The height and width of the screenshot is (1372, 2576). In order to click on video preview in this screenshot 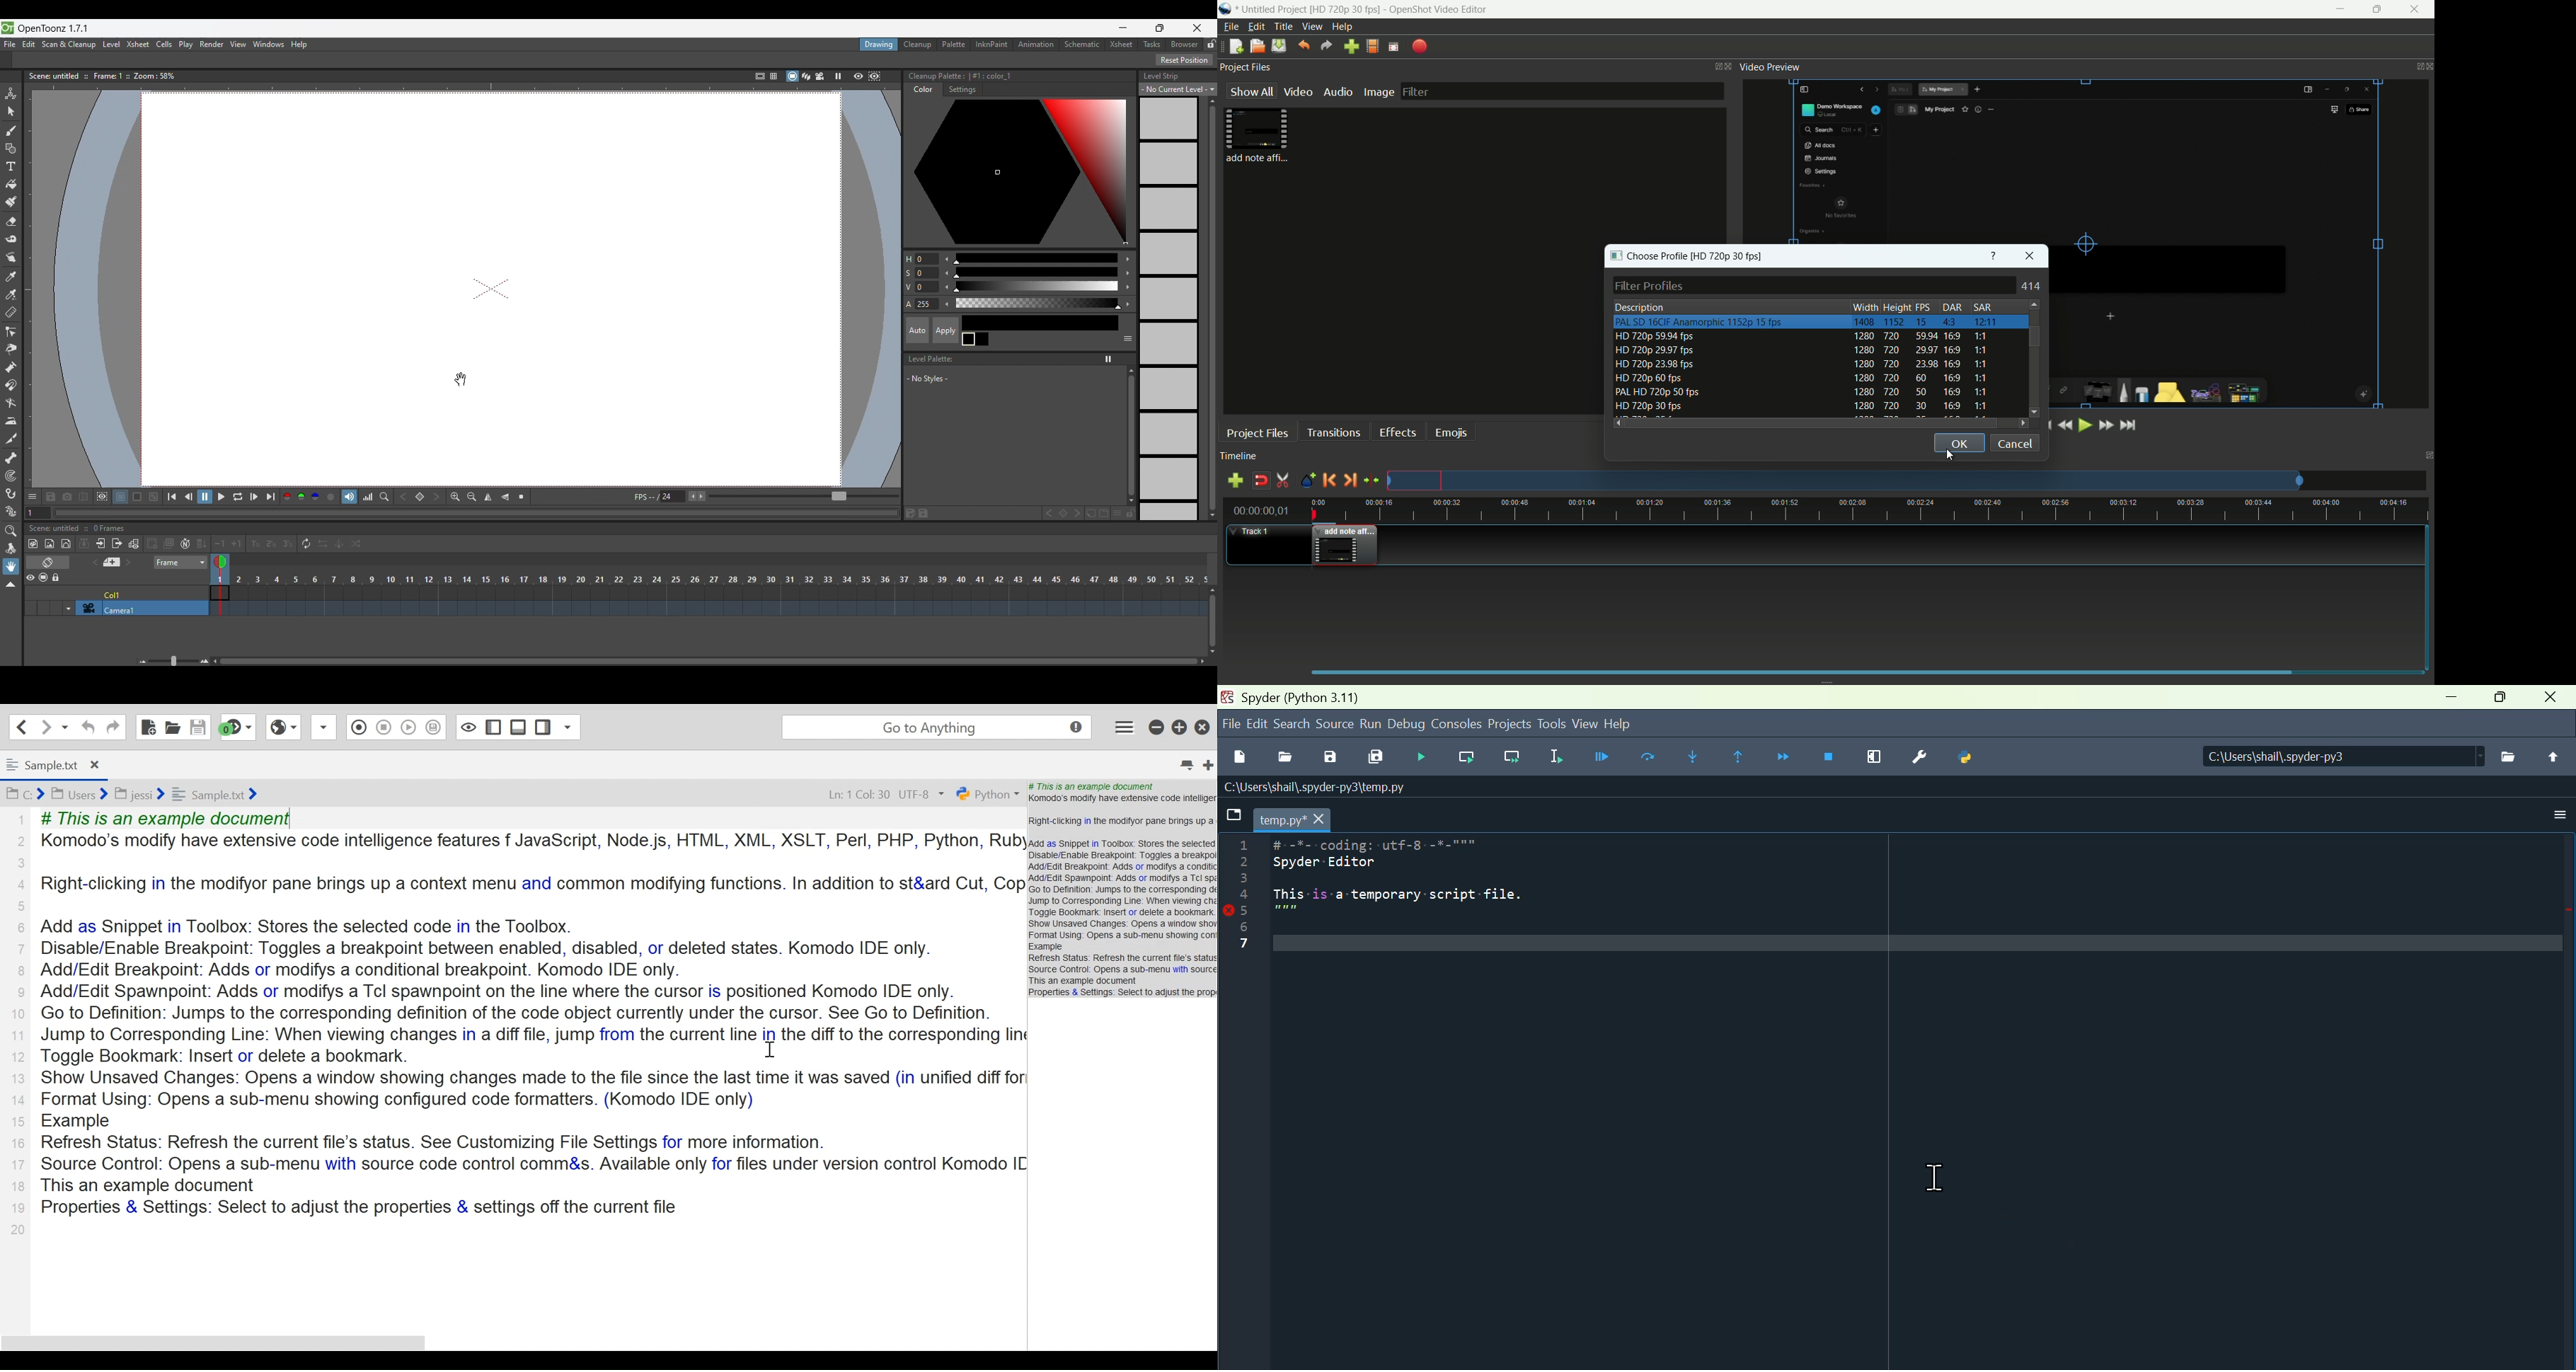, I will do `click(1771, 67)`.